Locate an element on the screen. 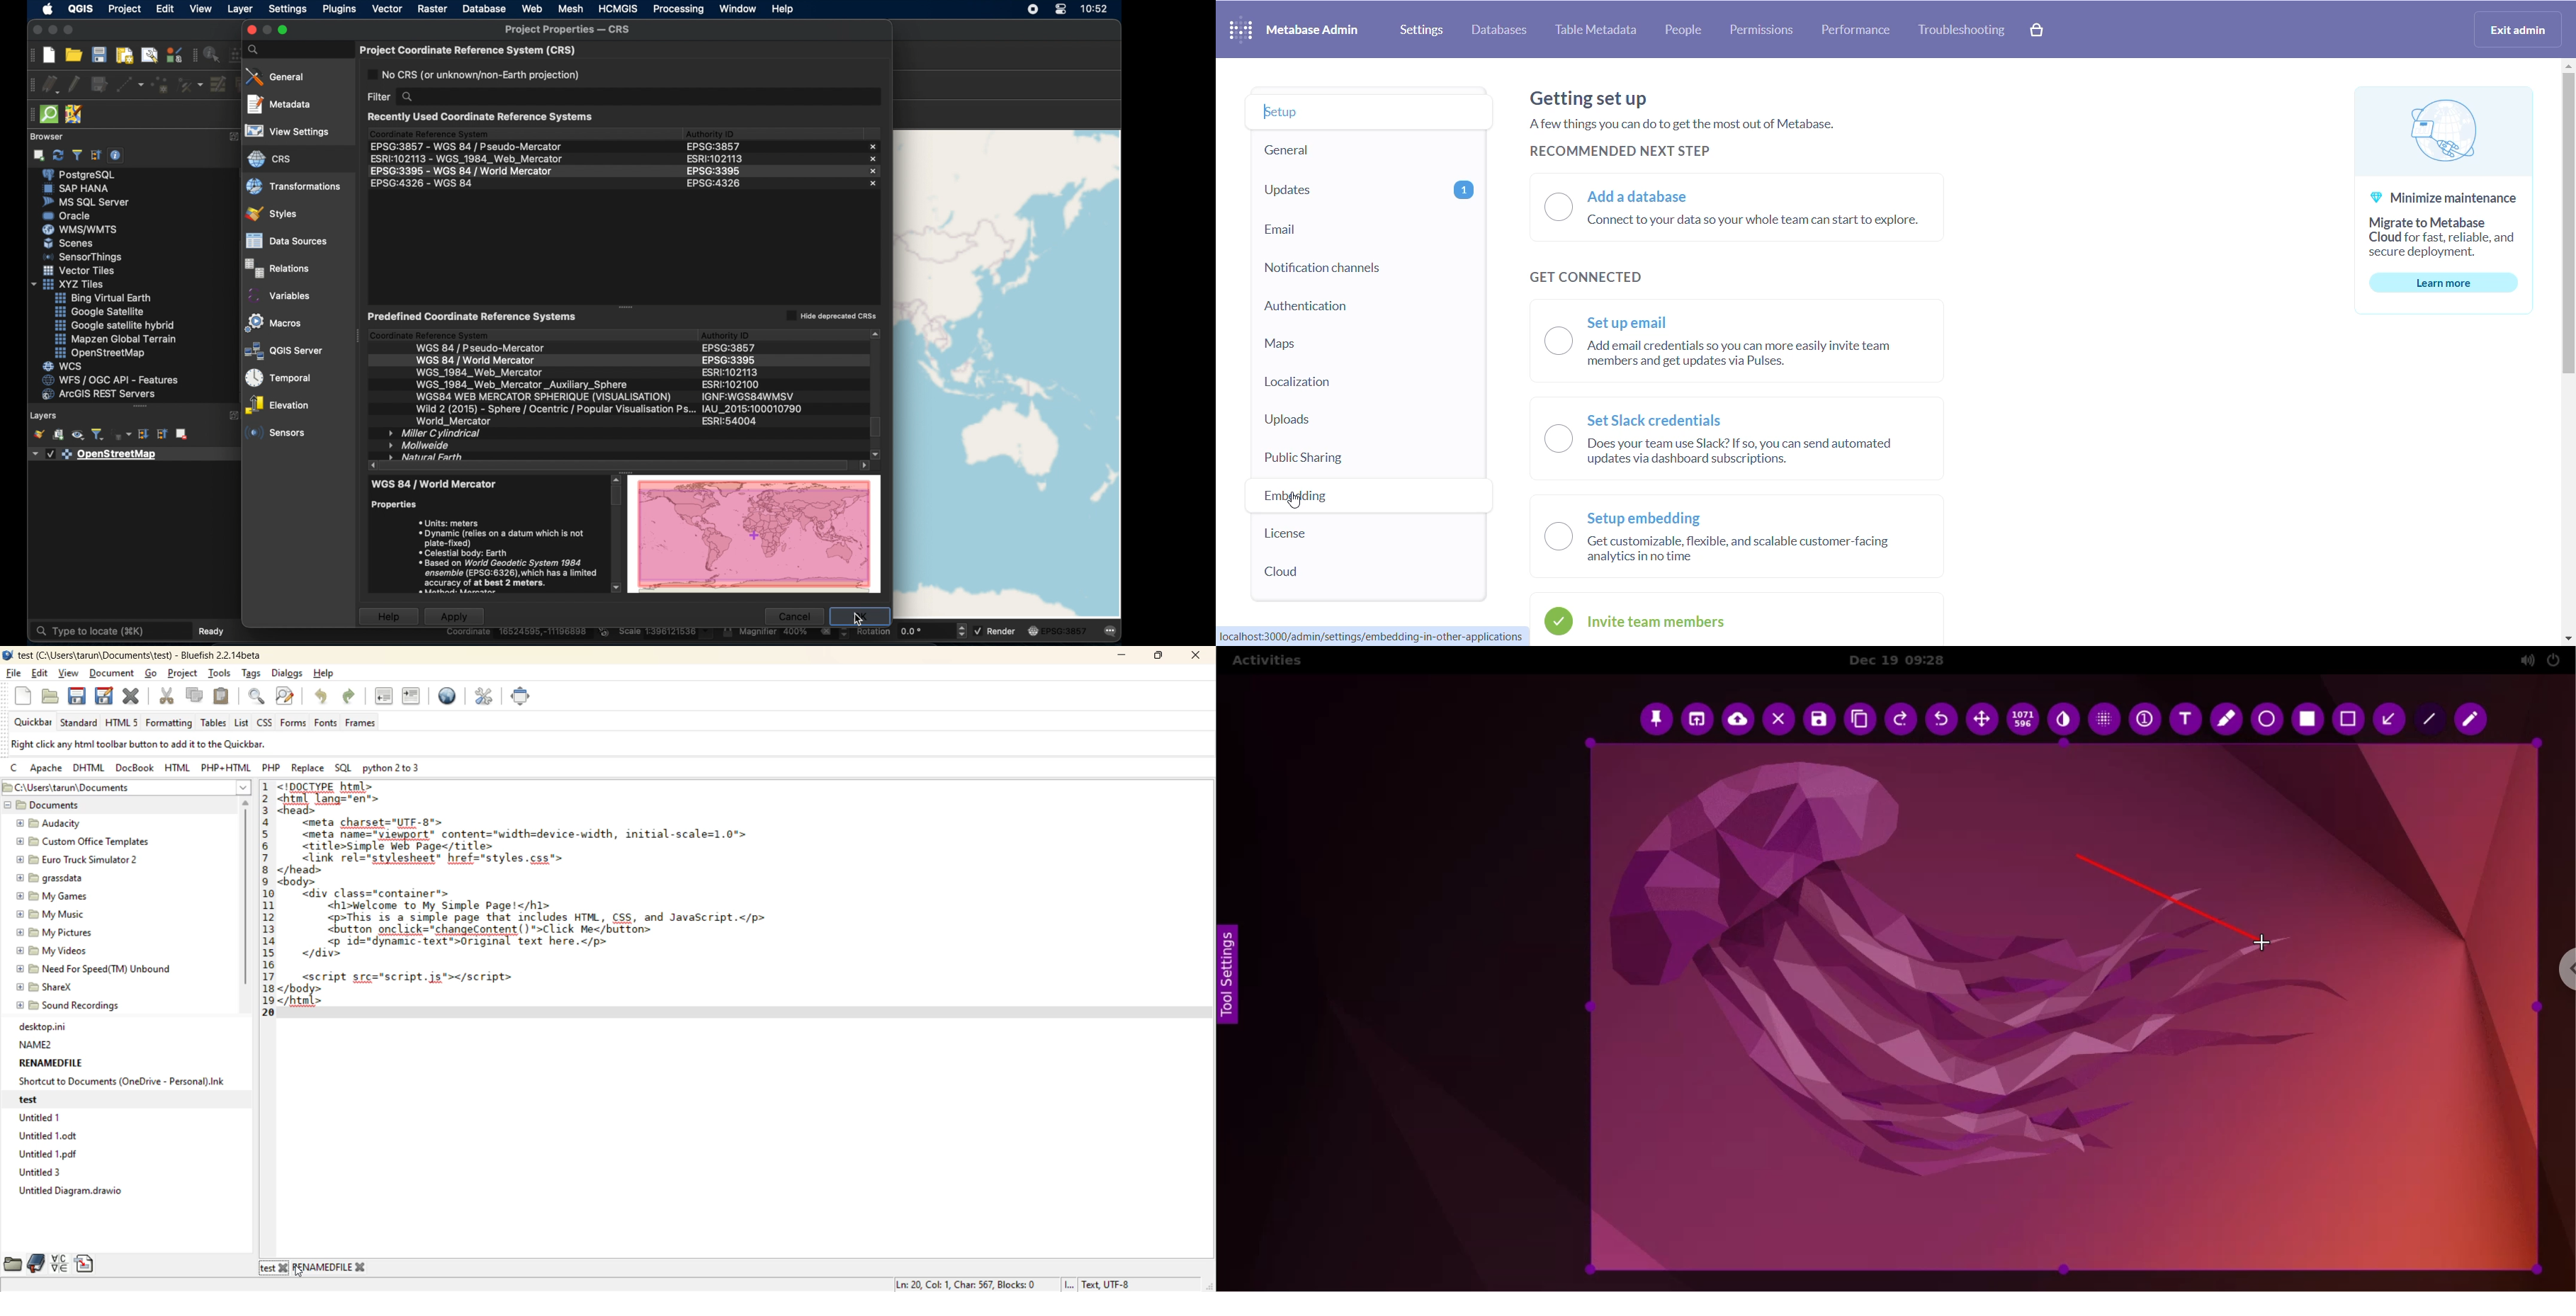  custom Office Templates is located at coordinates (84, 842).